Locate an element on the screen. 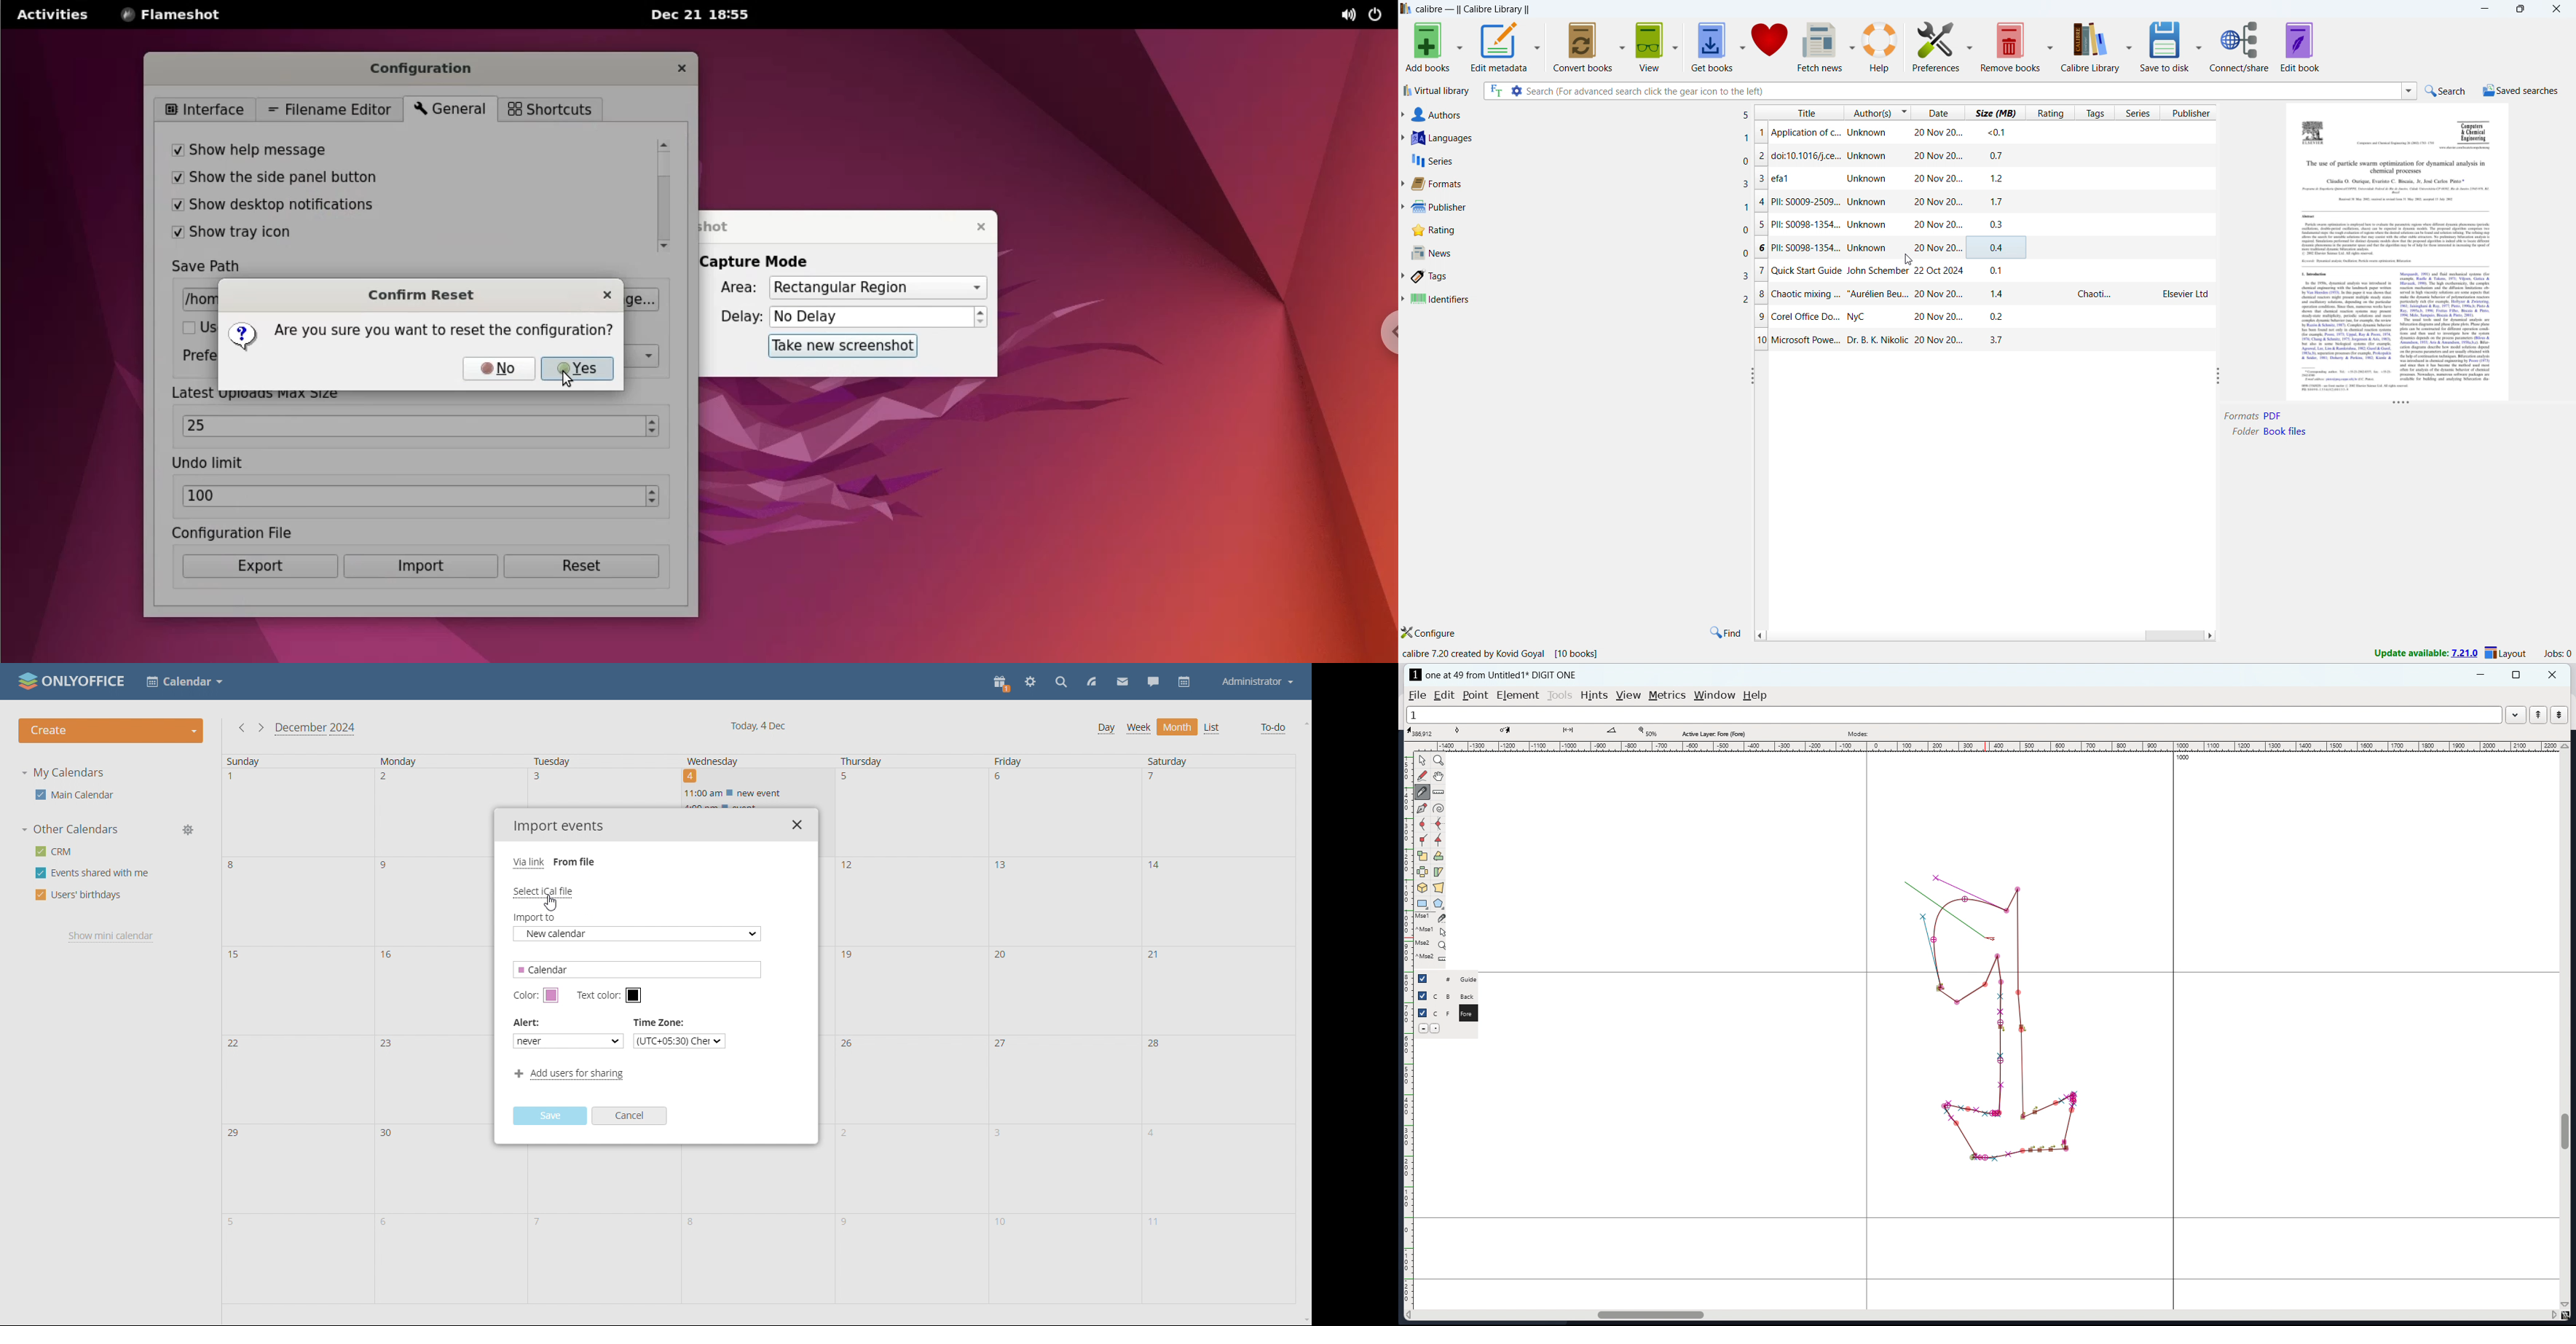 The width and height of the screenshot is (2576, 1344). sound options is located at coordinates (1344, 15).